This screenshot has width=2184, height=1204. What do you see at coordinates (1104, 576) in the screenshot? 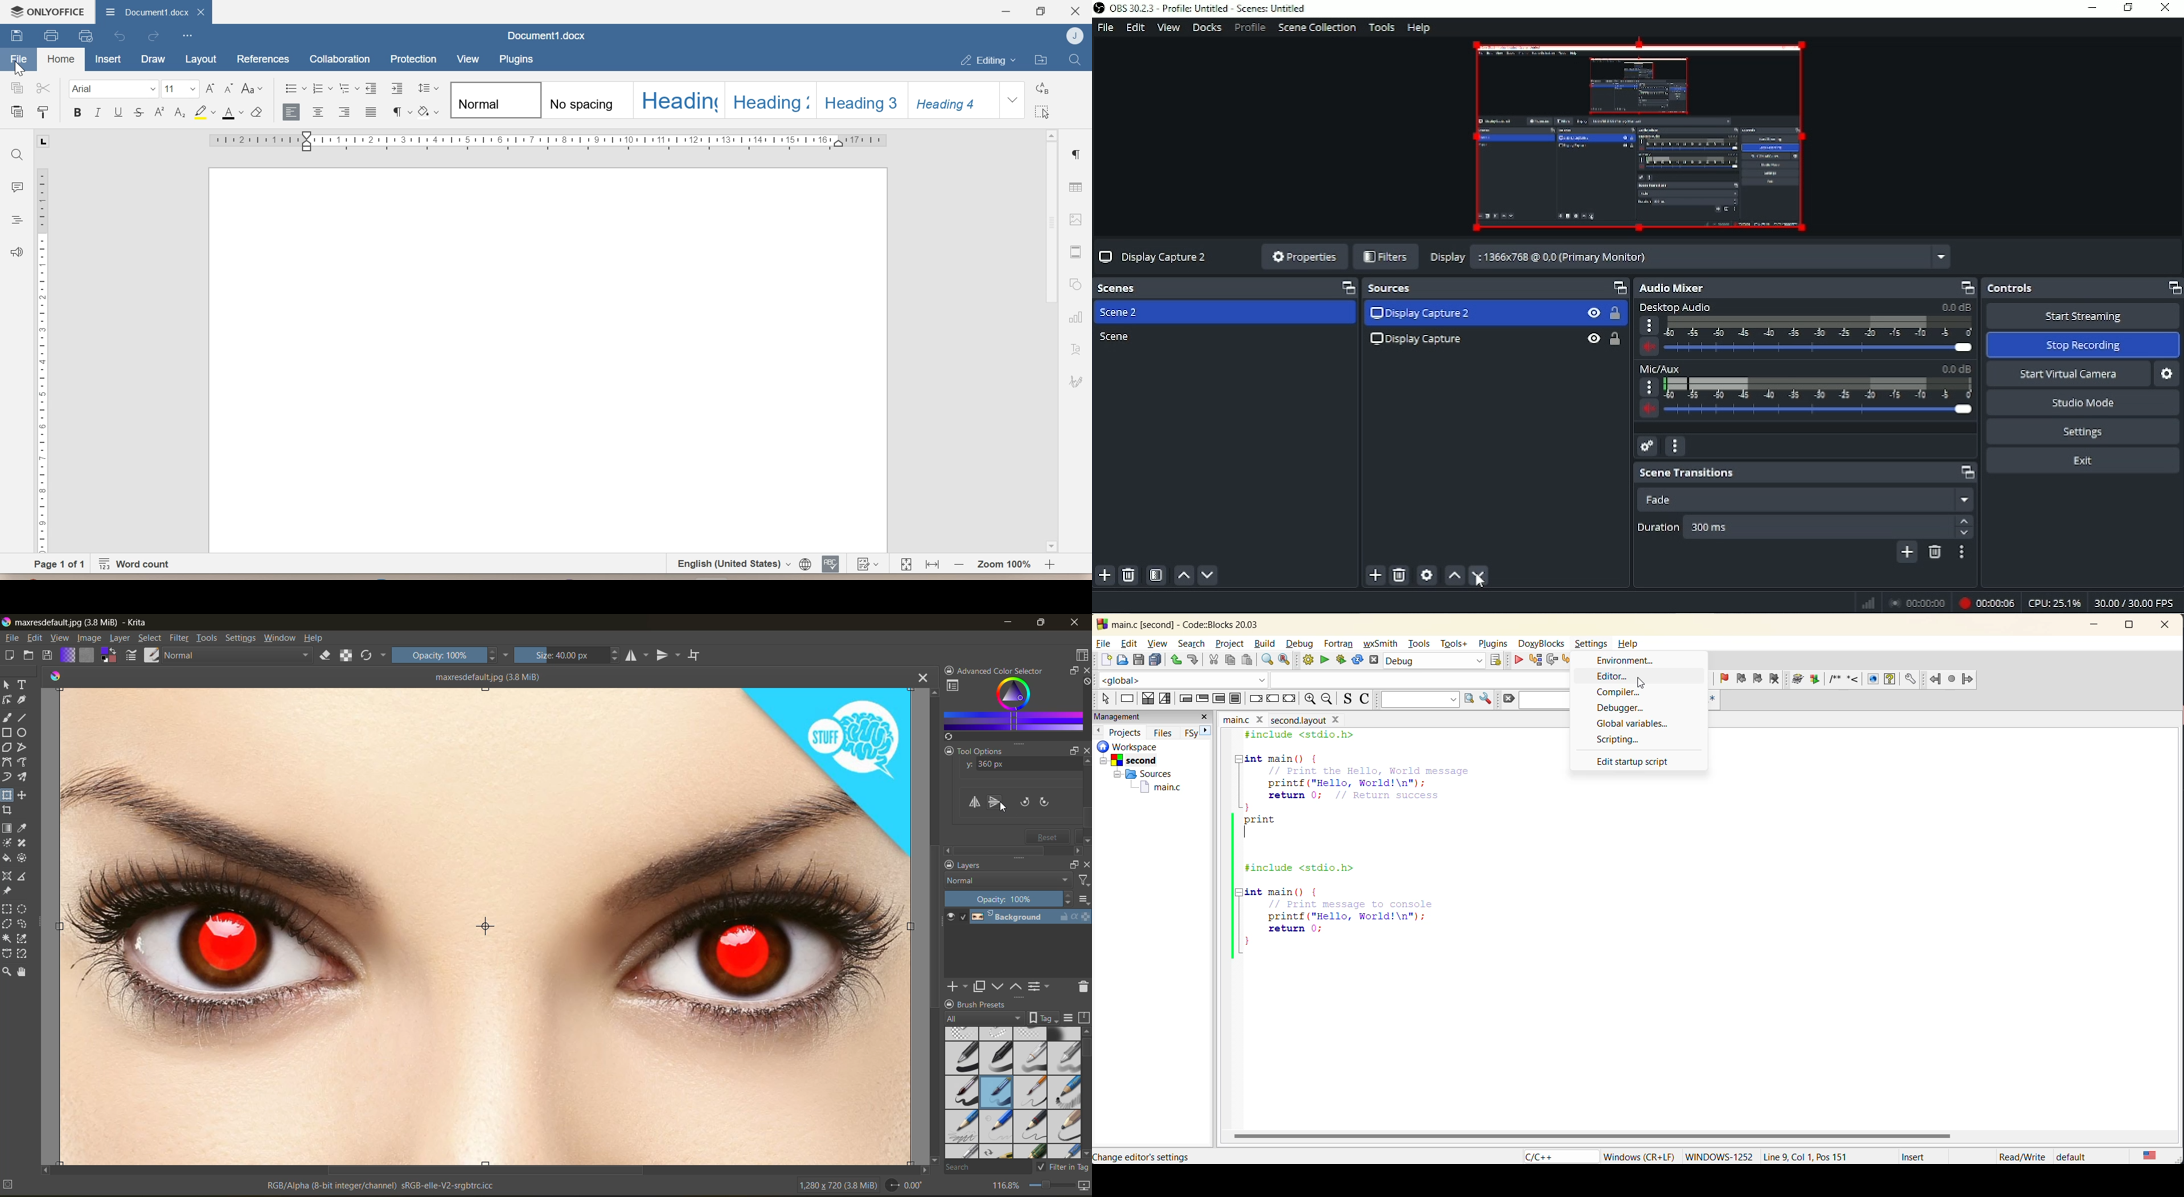
I see `Add scene` at bounding box center [1104, 576].